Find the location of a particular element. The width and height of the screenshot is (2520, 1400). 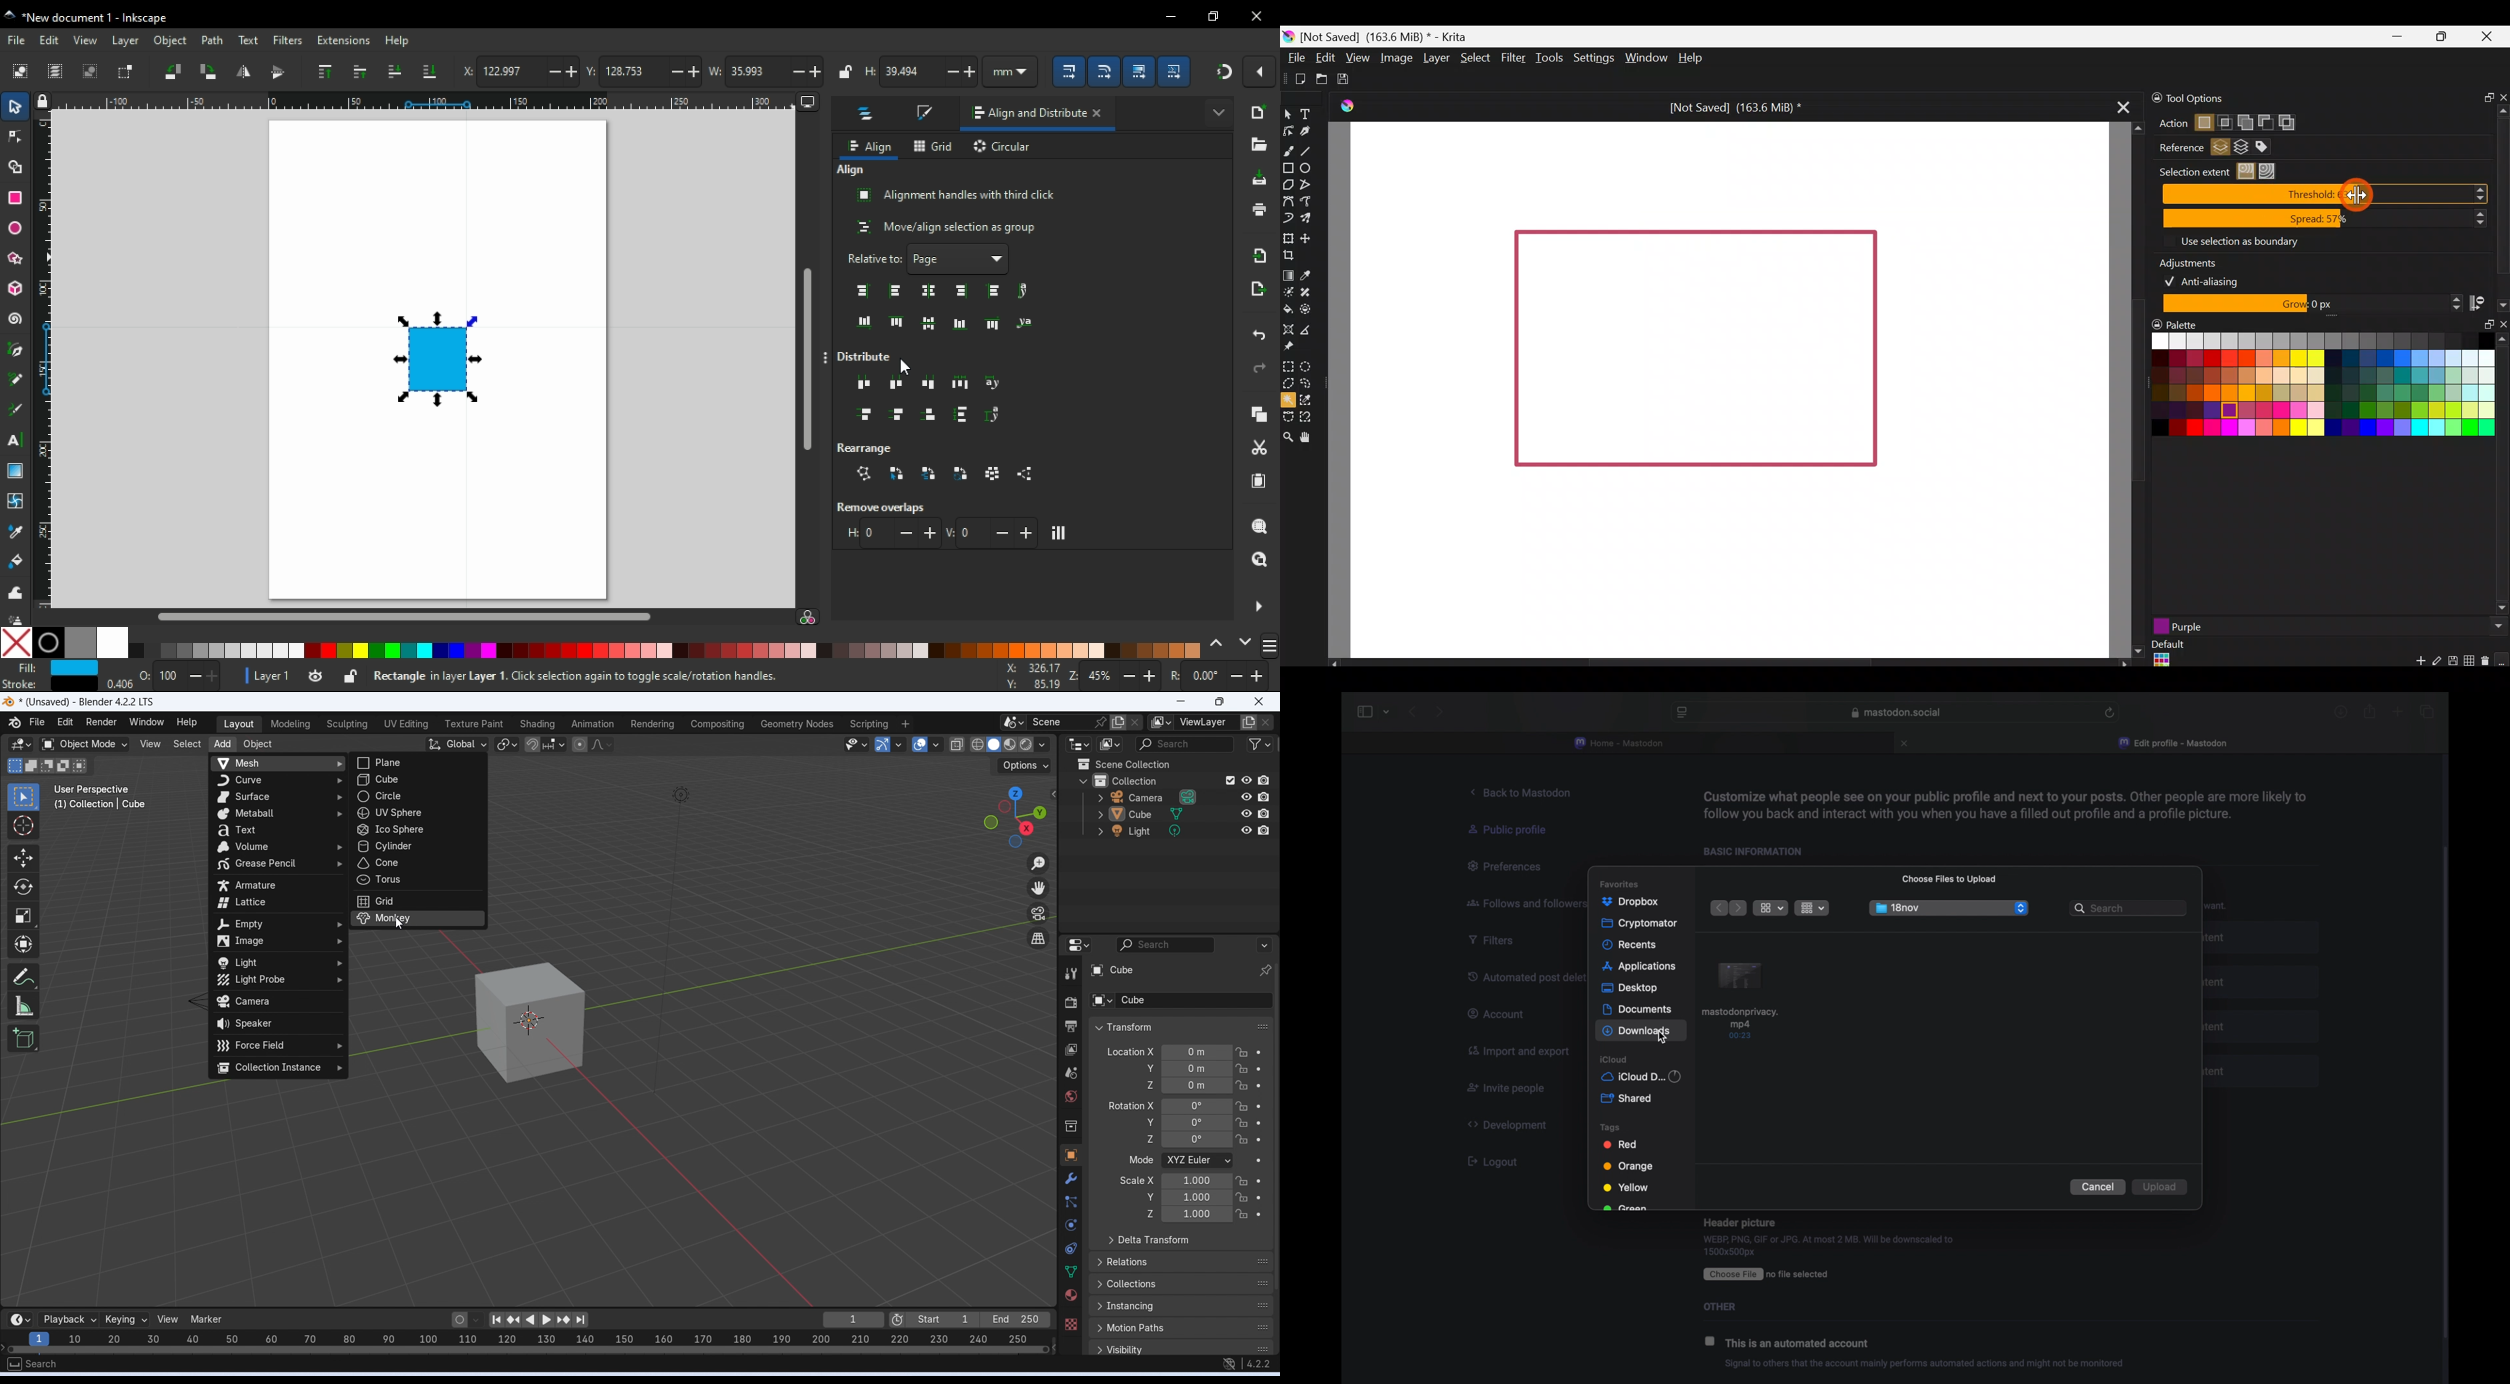

tweak tool is located at coordinates (15, 591).